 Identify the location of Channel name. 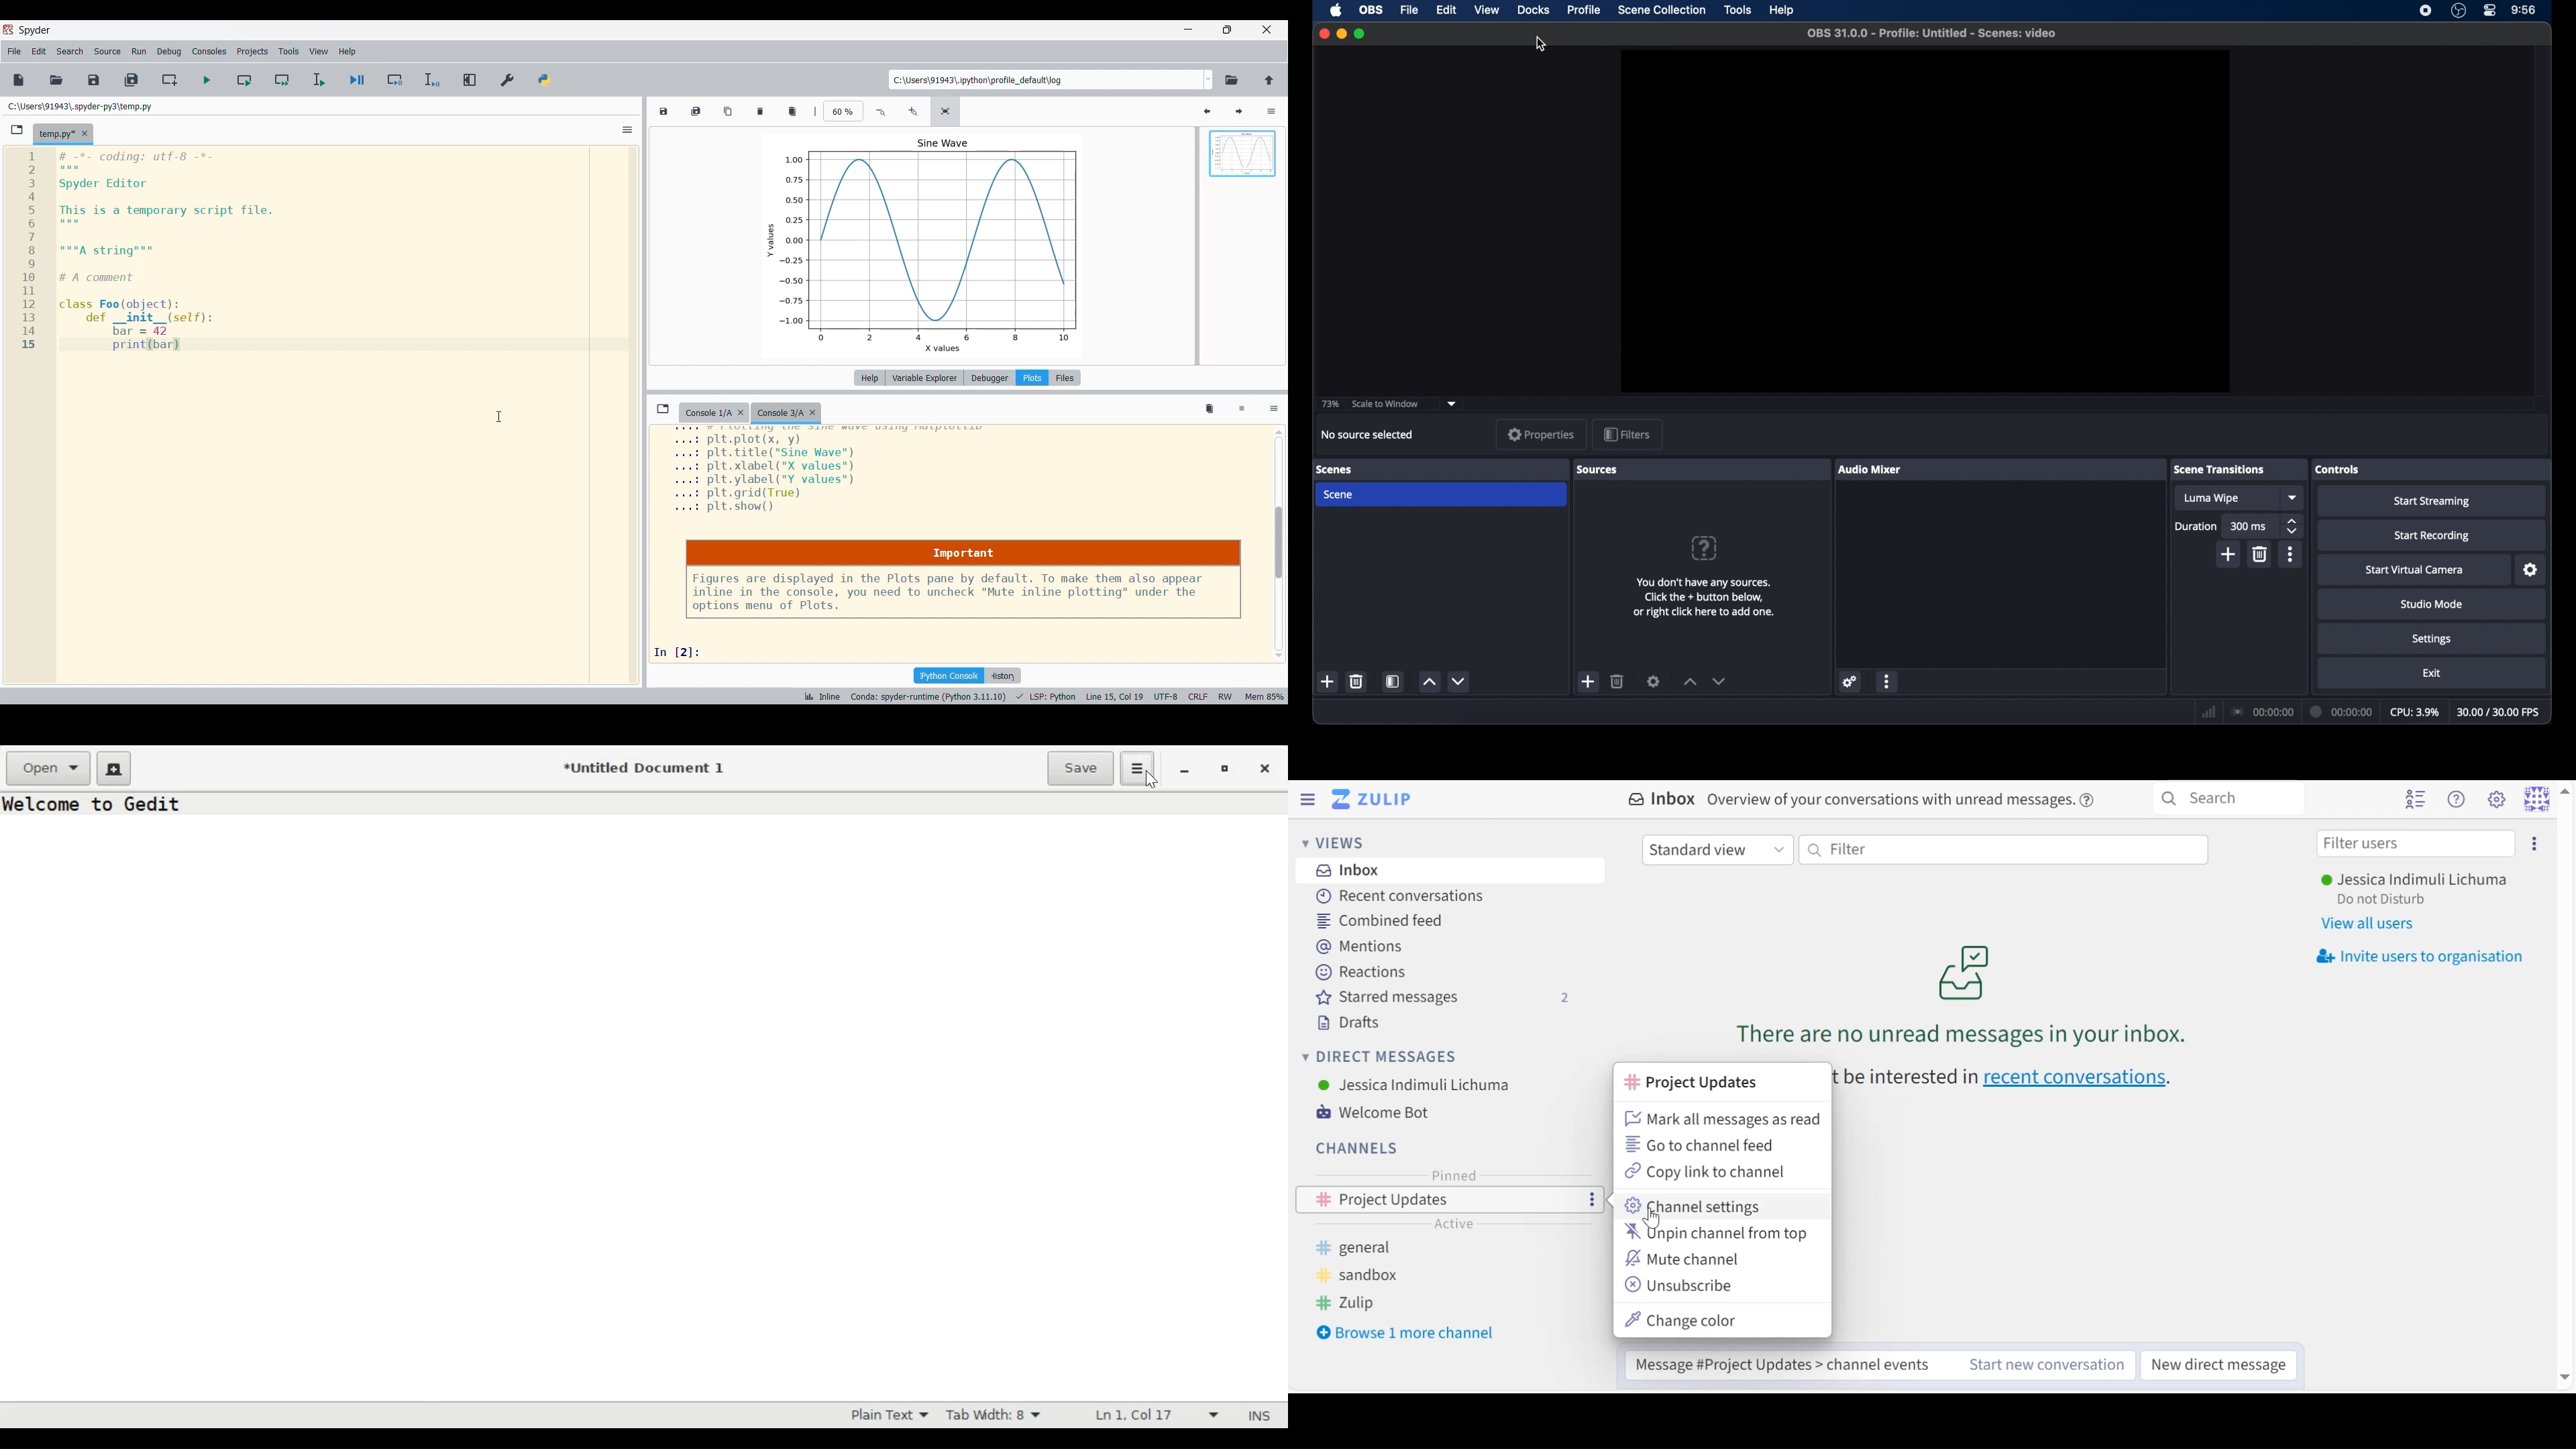
(1693, 1082).